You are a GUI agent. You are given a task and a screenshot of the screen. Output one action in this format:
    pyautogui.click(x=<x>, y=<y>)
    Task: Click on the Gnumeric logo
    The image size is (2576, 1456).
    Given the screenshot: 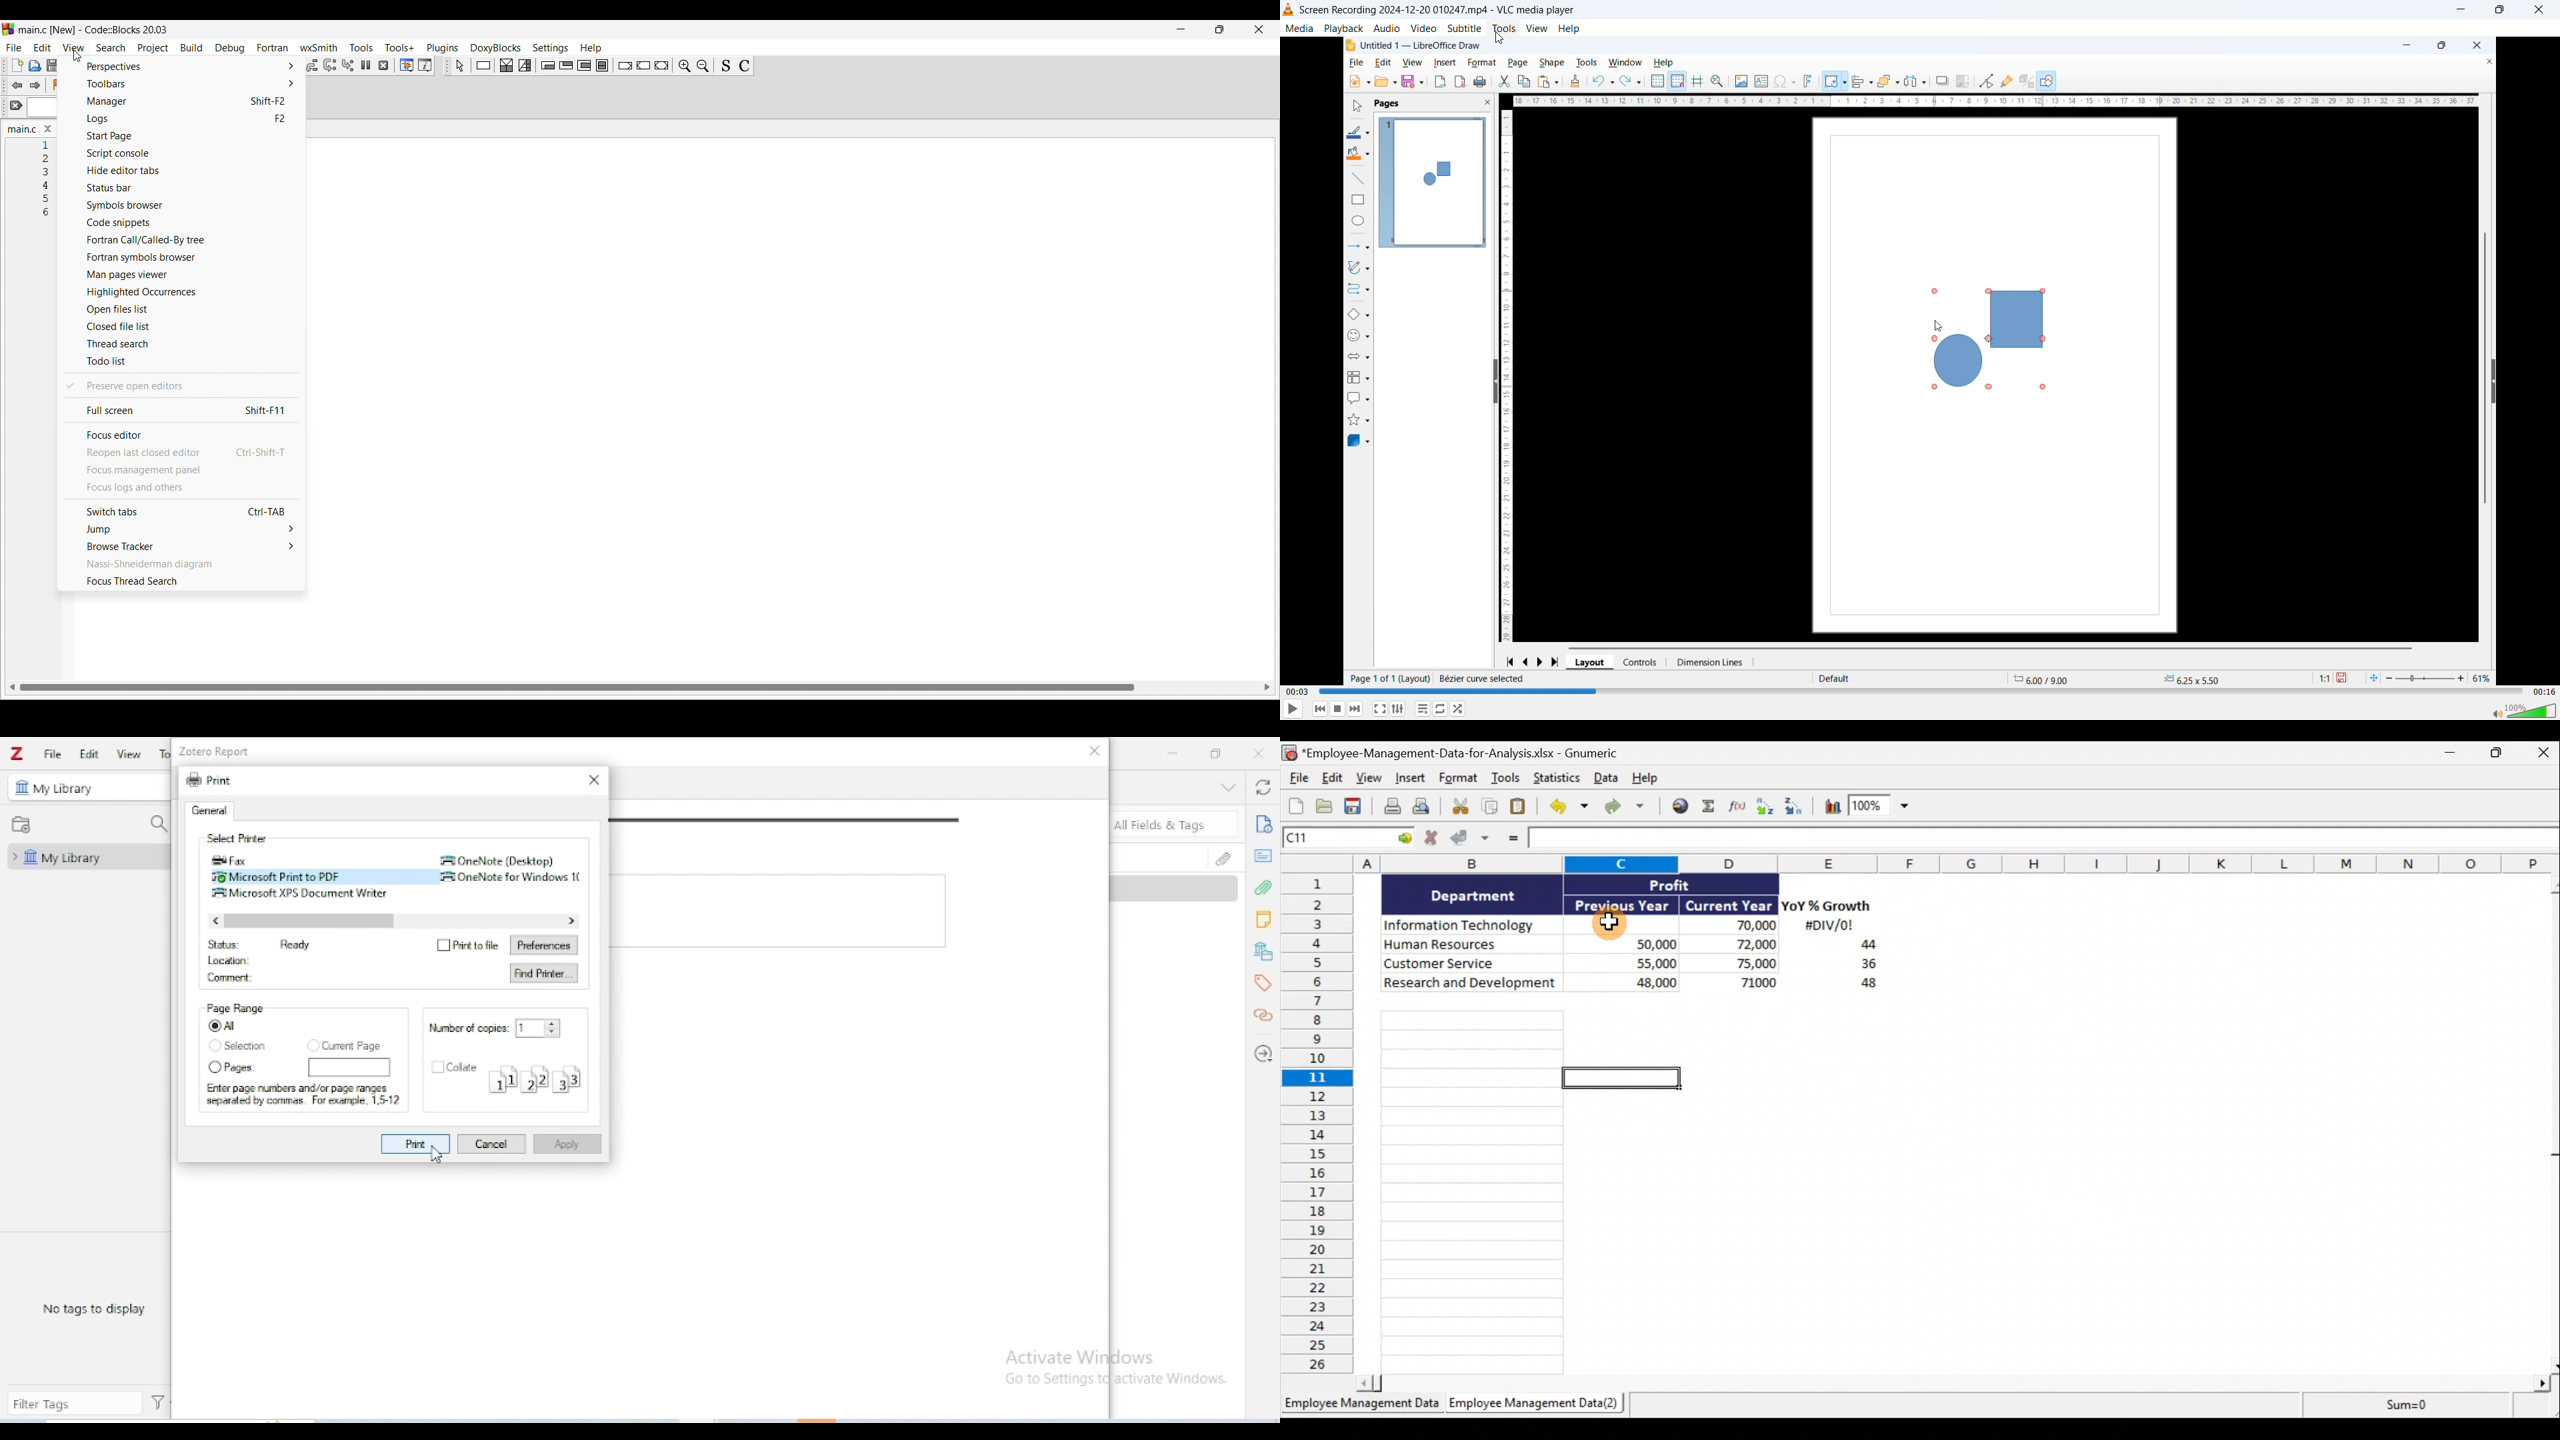 What is the action you would take?
    pyautogui.click(x=1289, y=753)
    